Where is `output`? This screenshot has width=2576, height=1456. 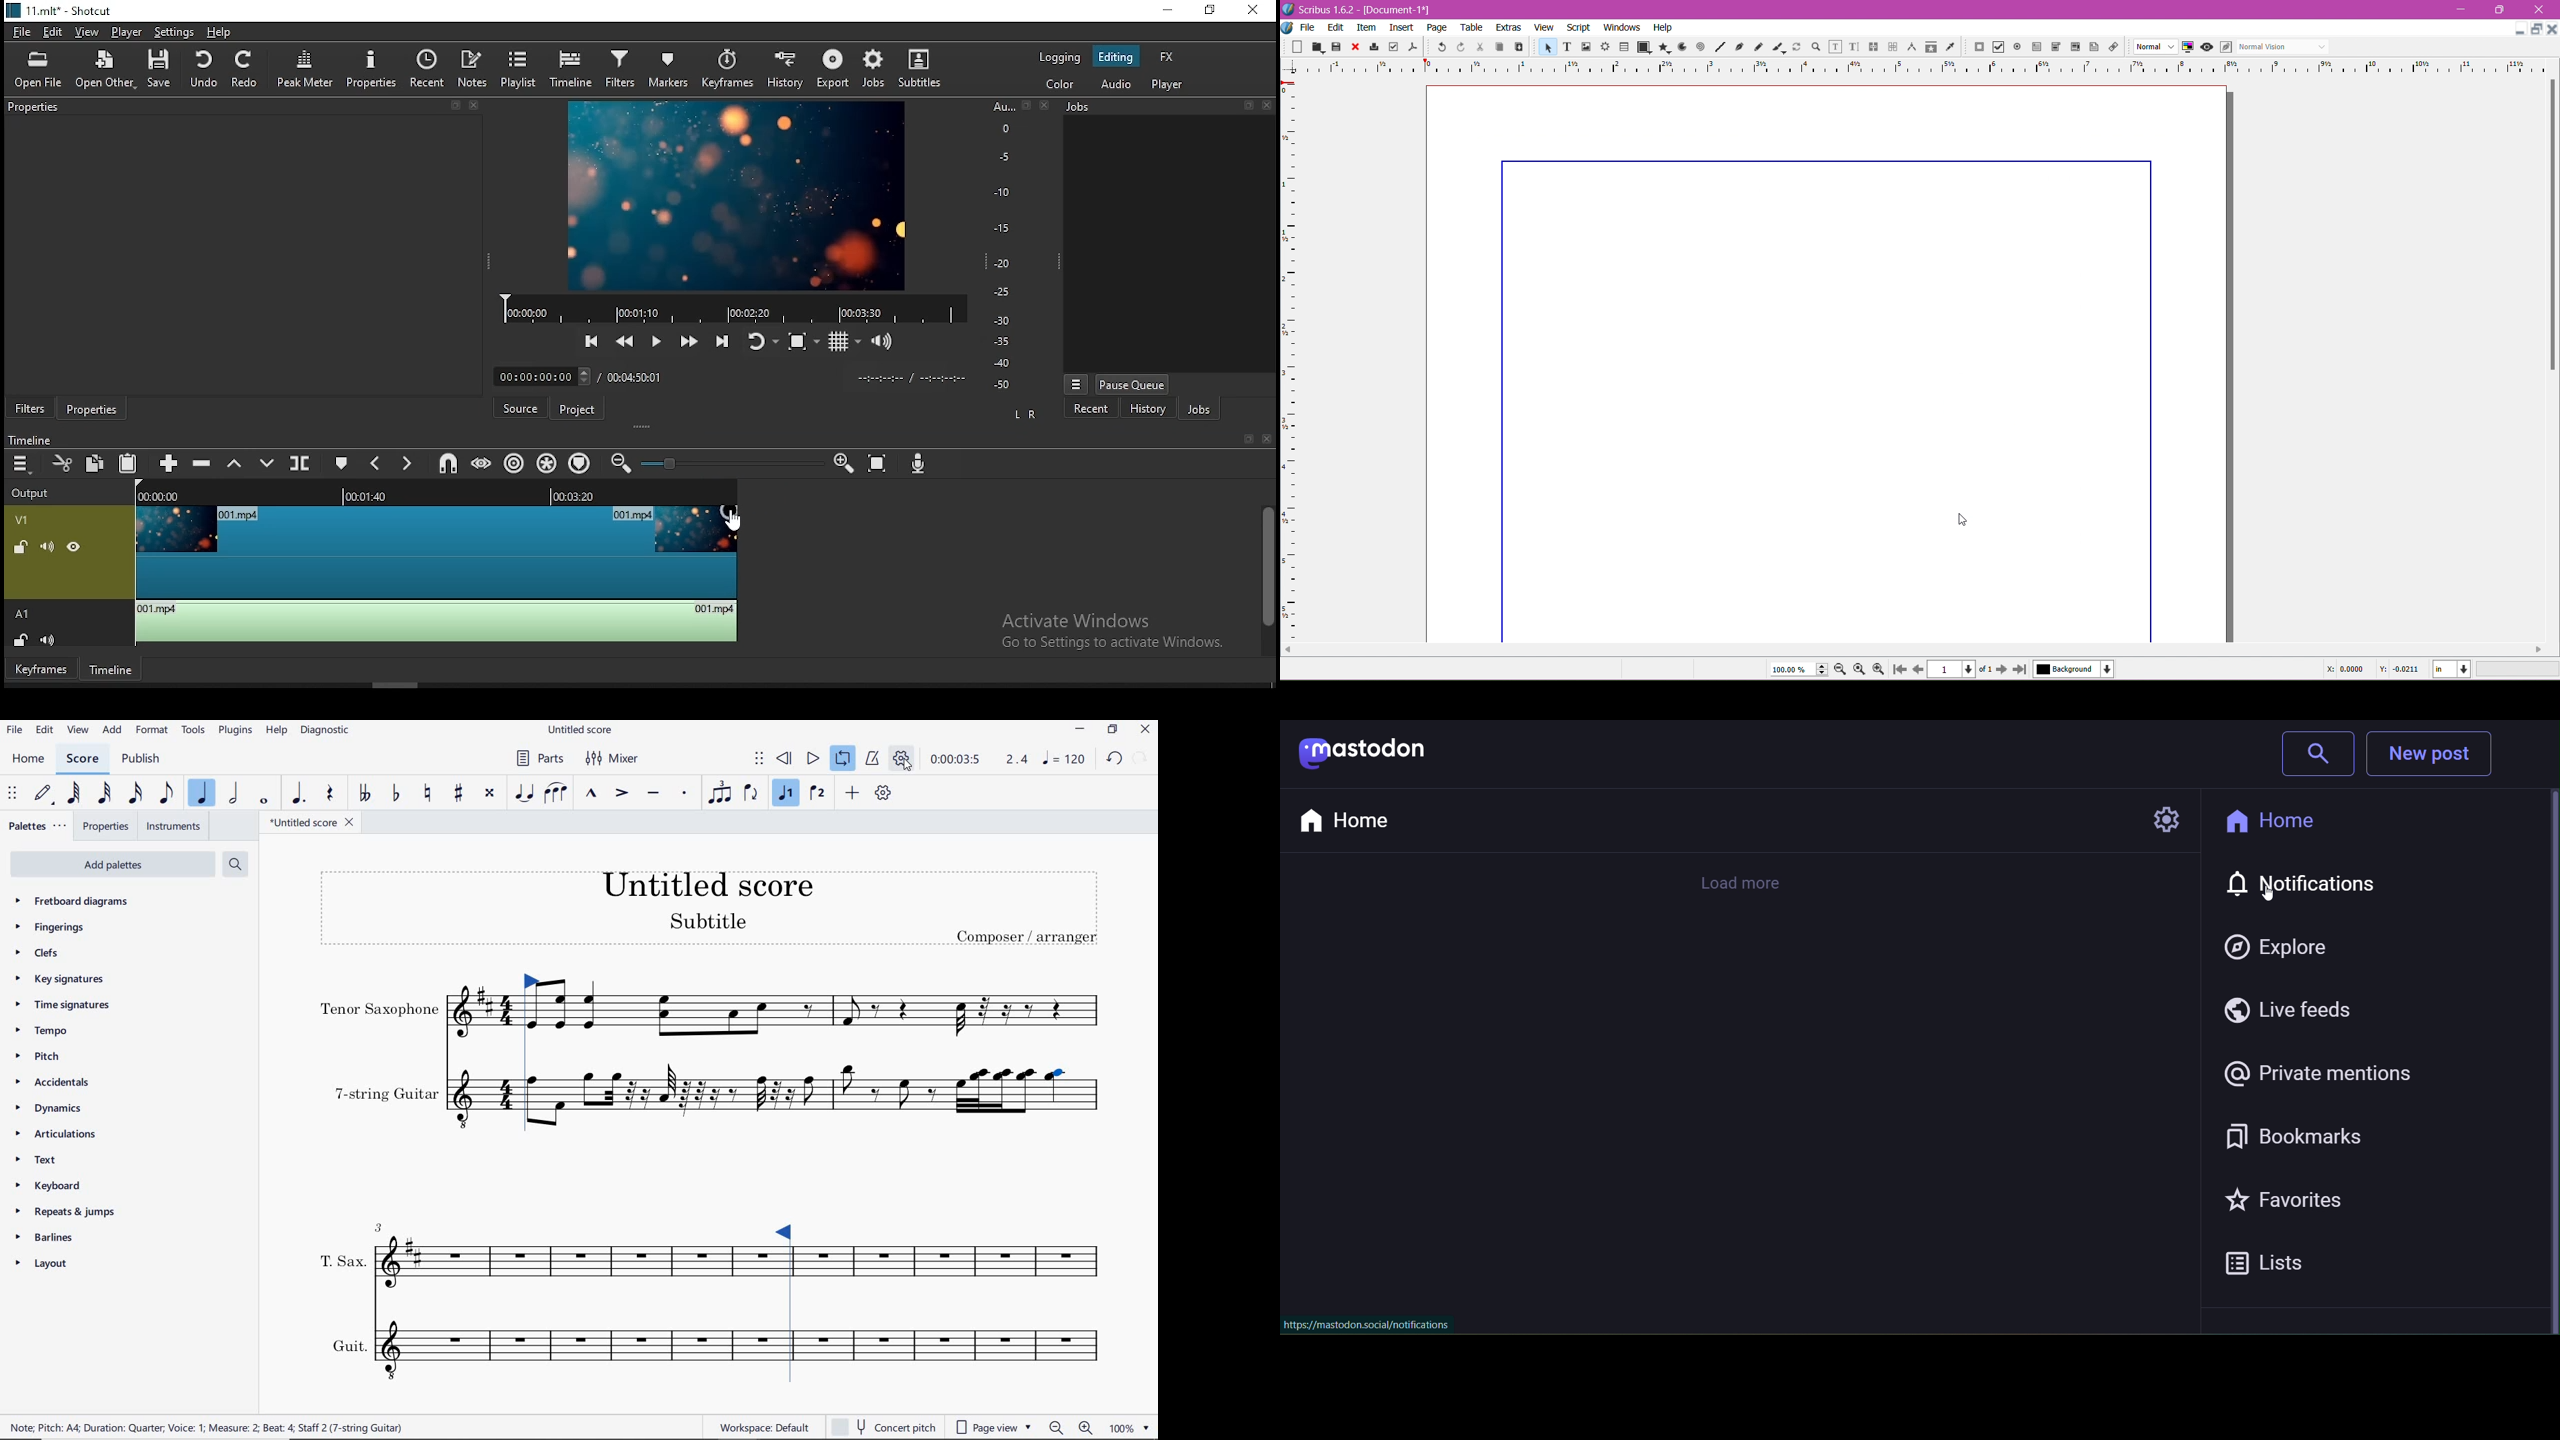 output is located at coordinates (34, 494).